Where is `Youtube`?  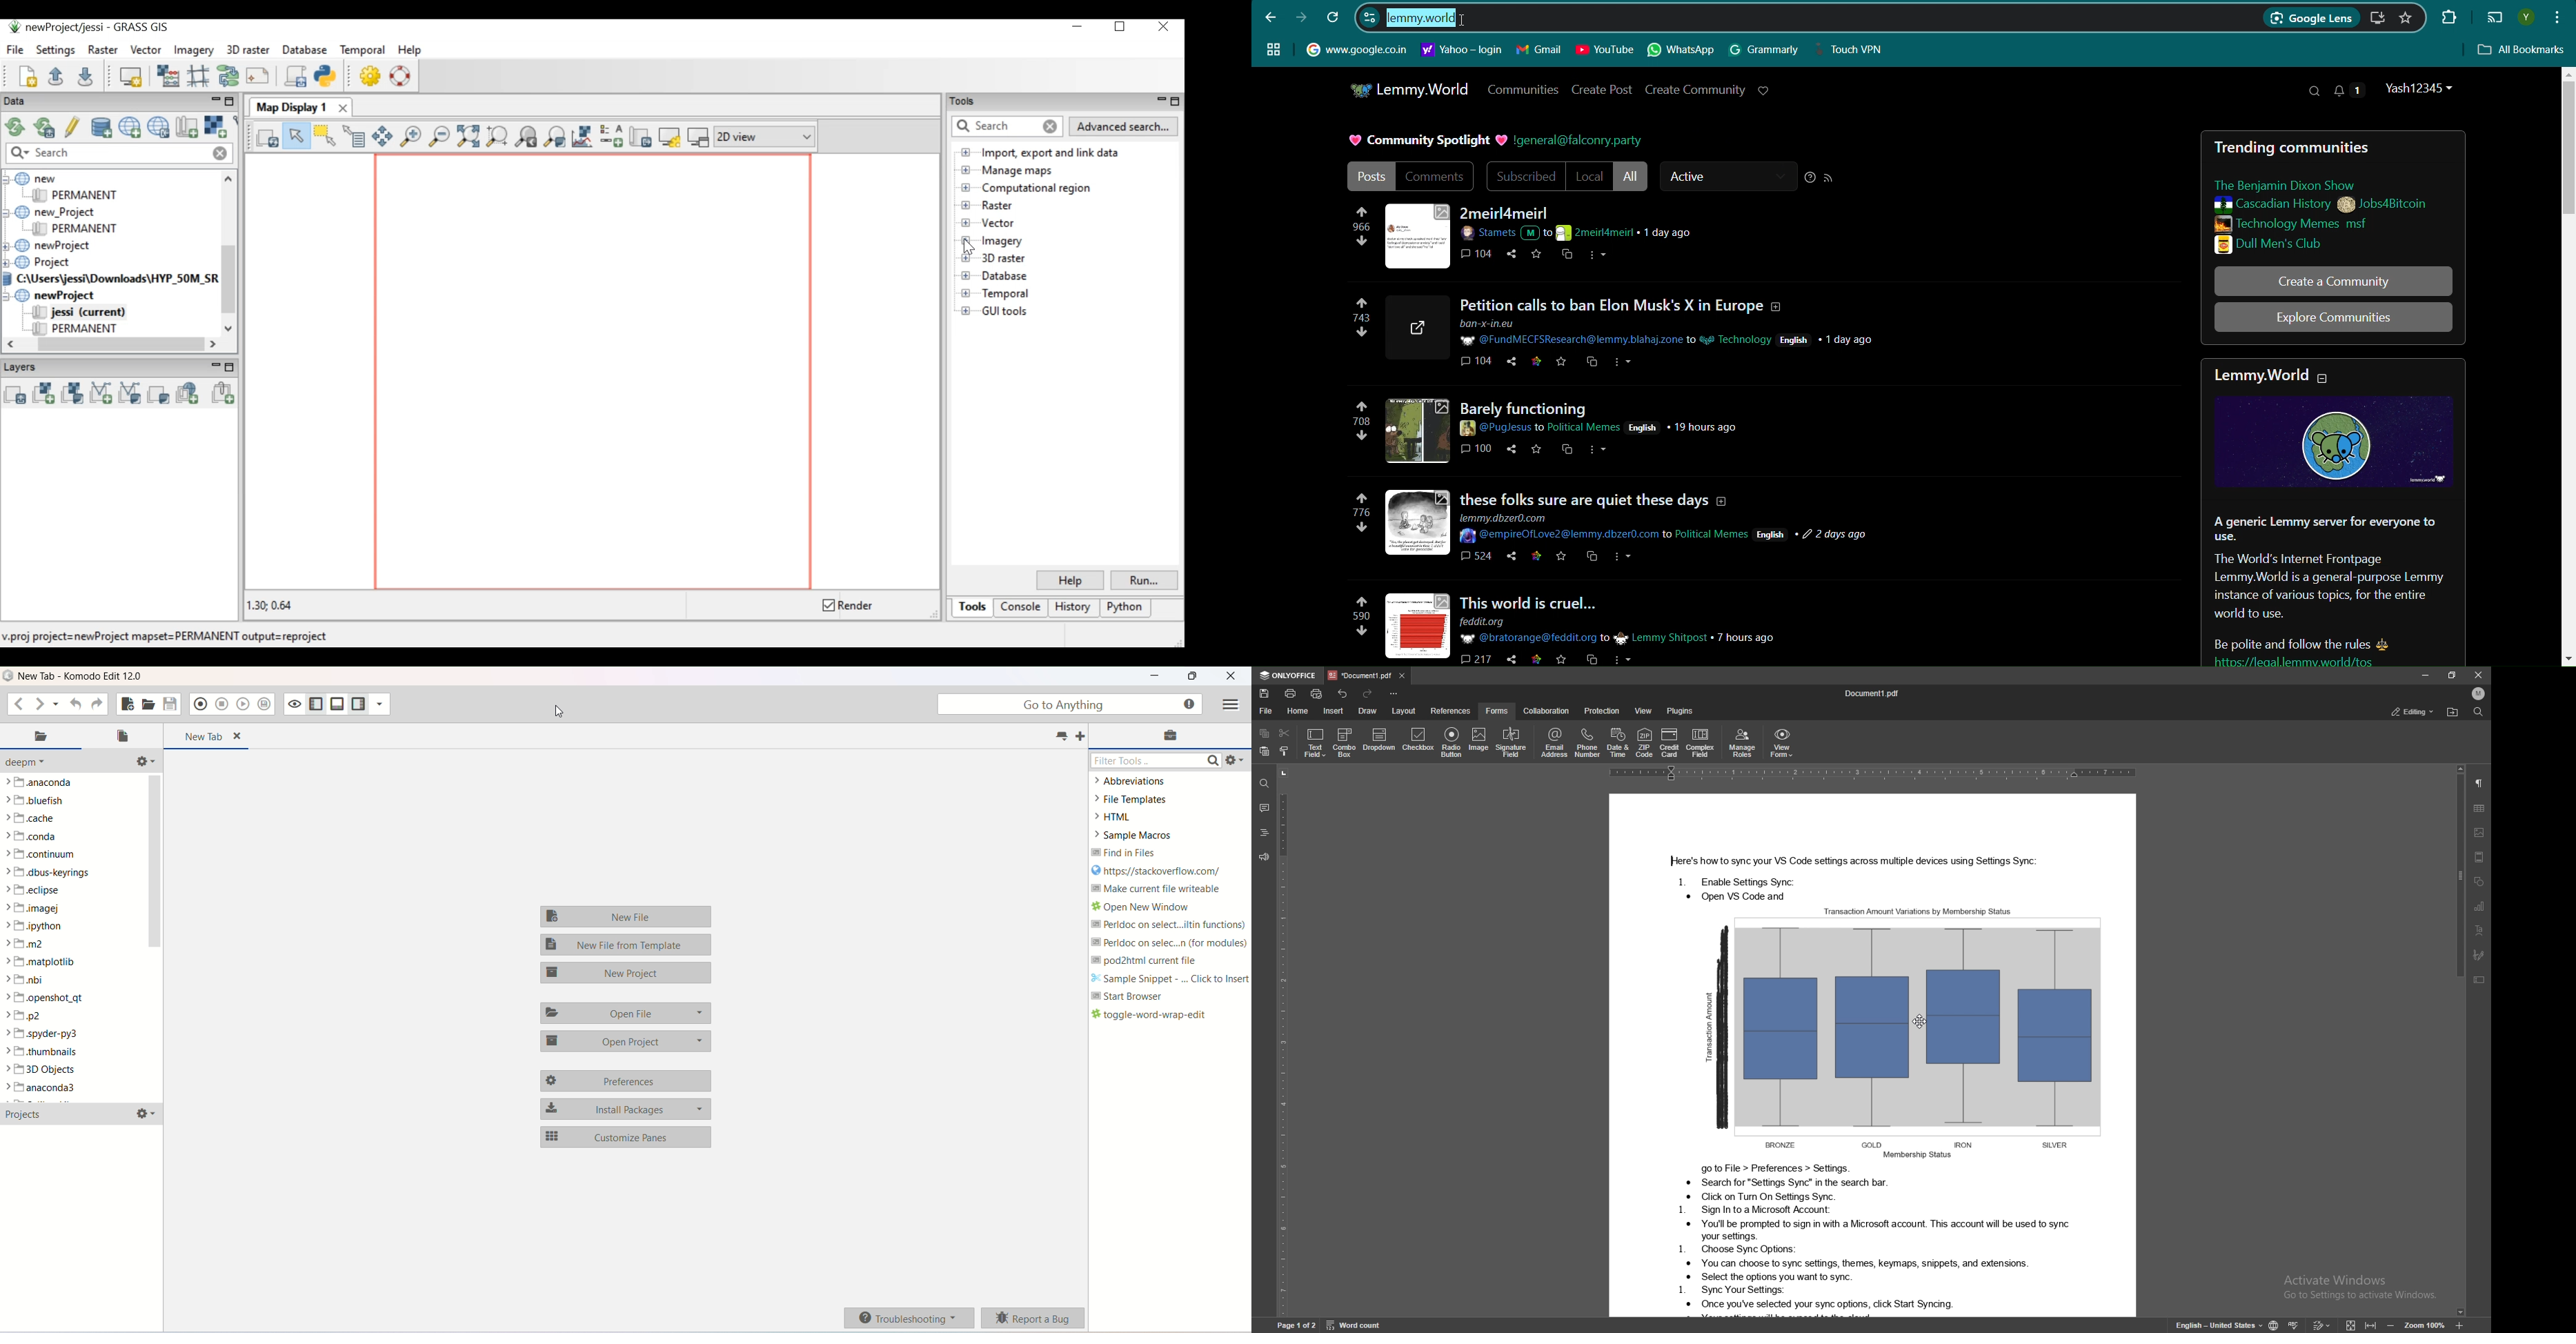 Youtube is located at coordinates (1605, 50).